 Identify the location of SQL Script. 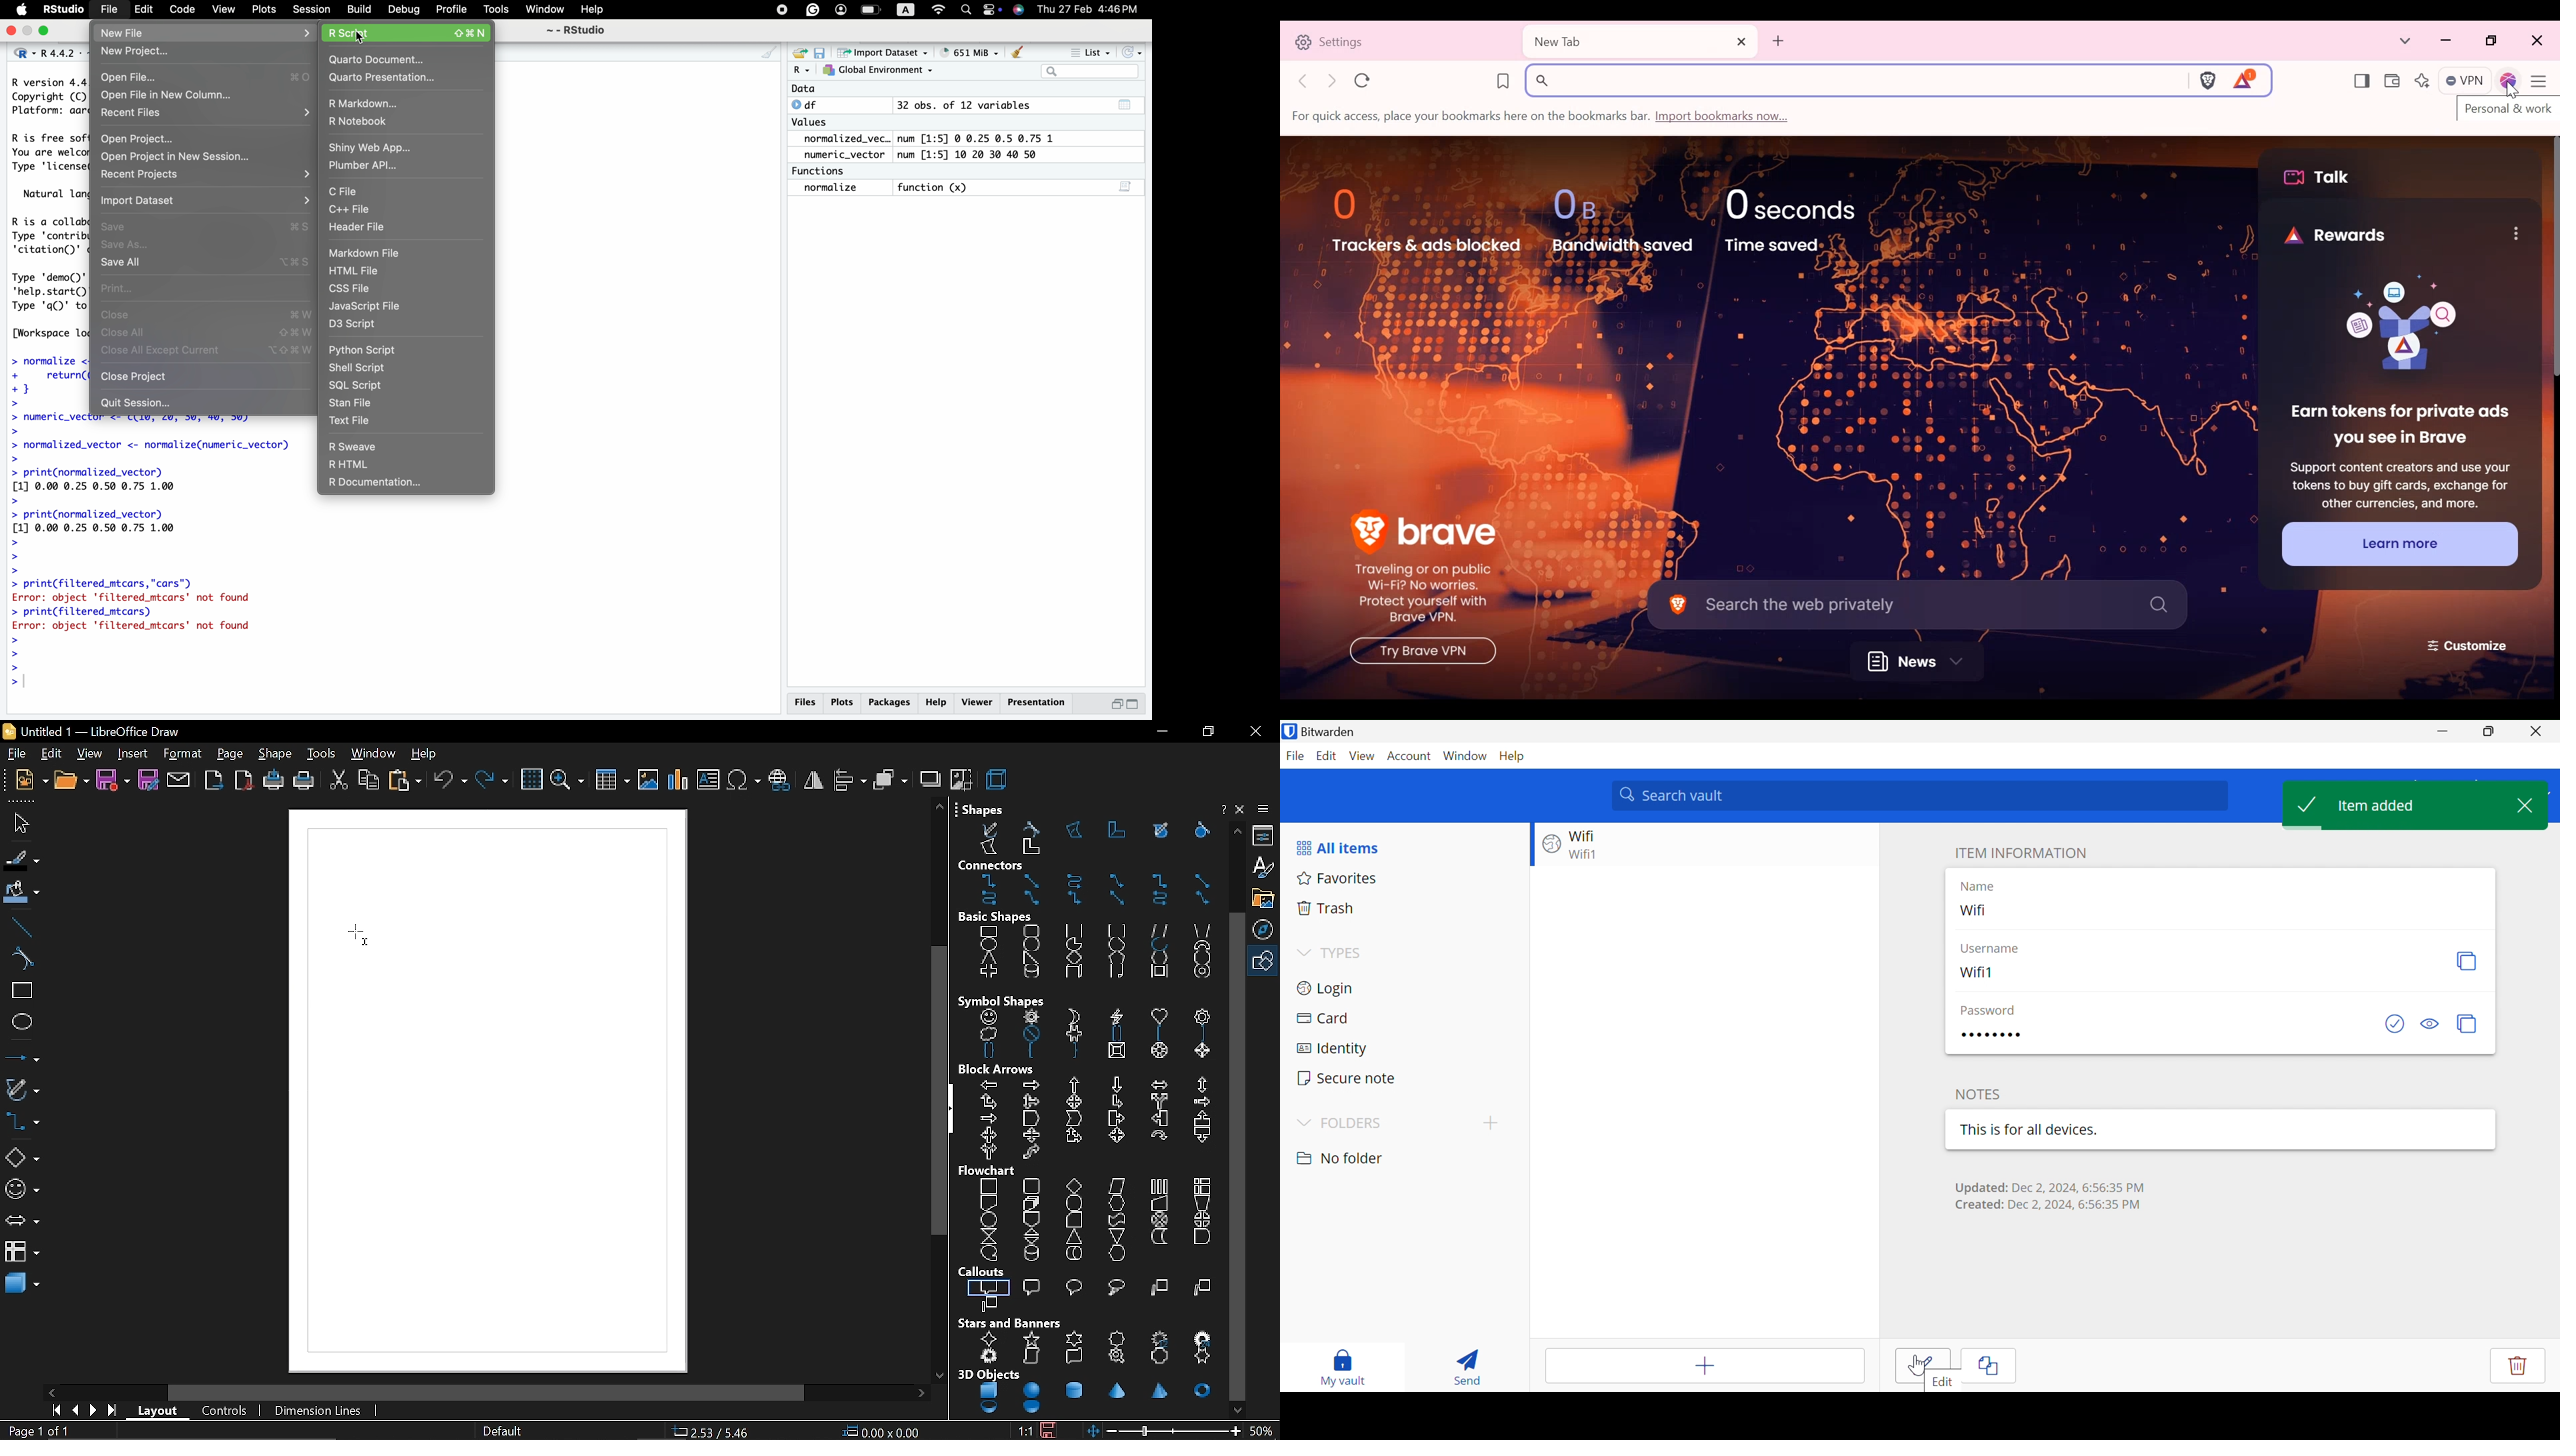
(364, 385).